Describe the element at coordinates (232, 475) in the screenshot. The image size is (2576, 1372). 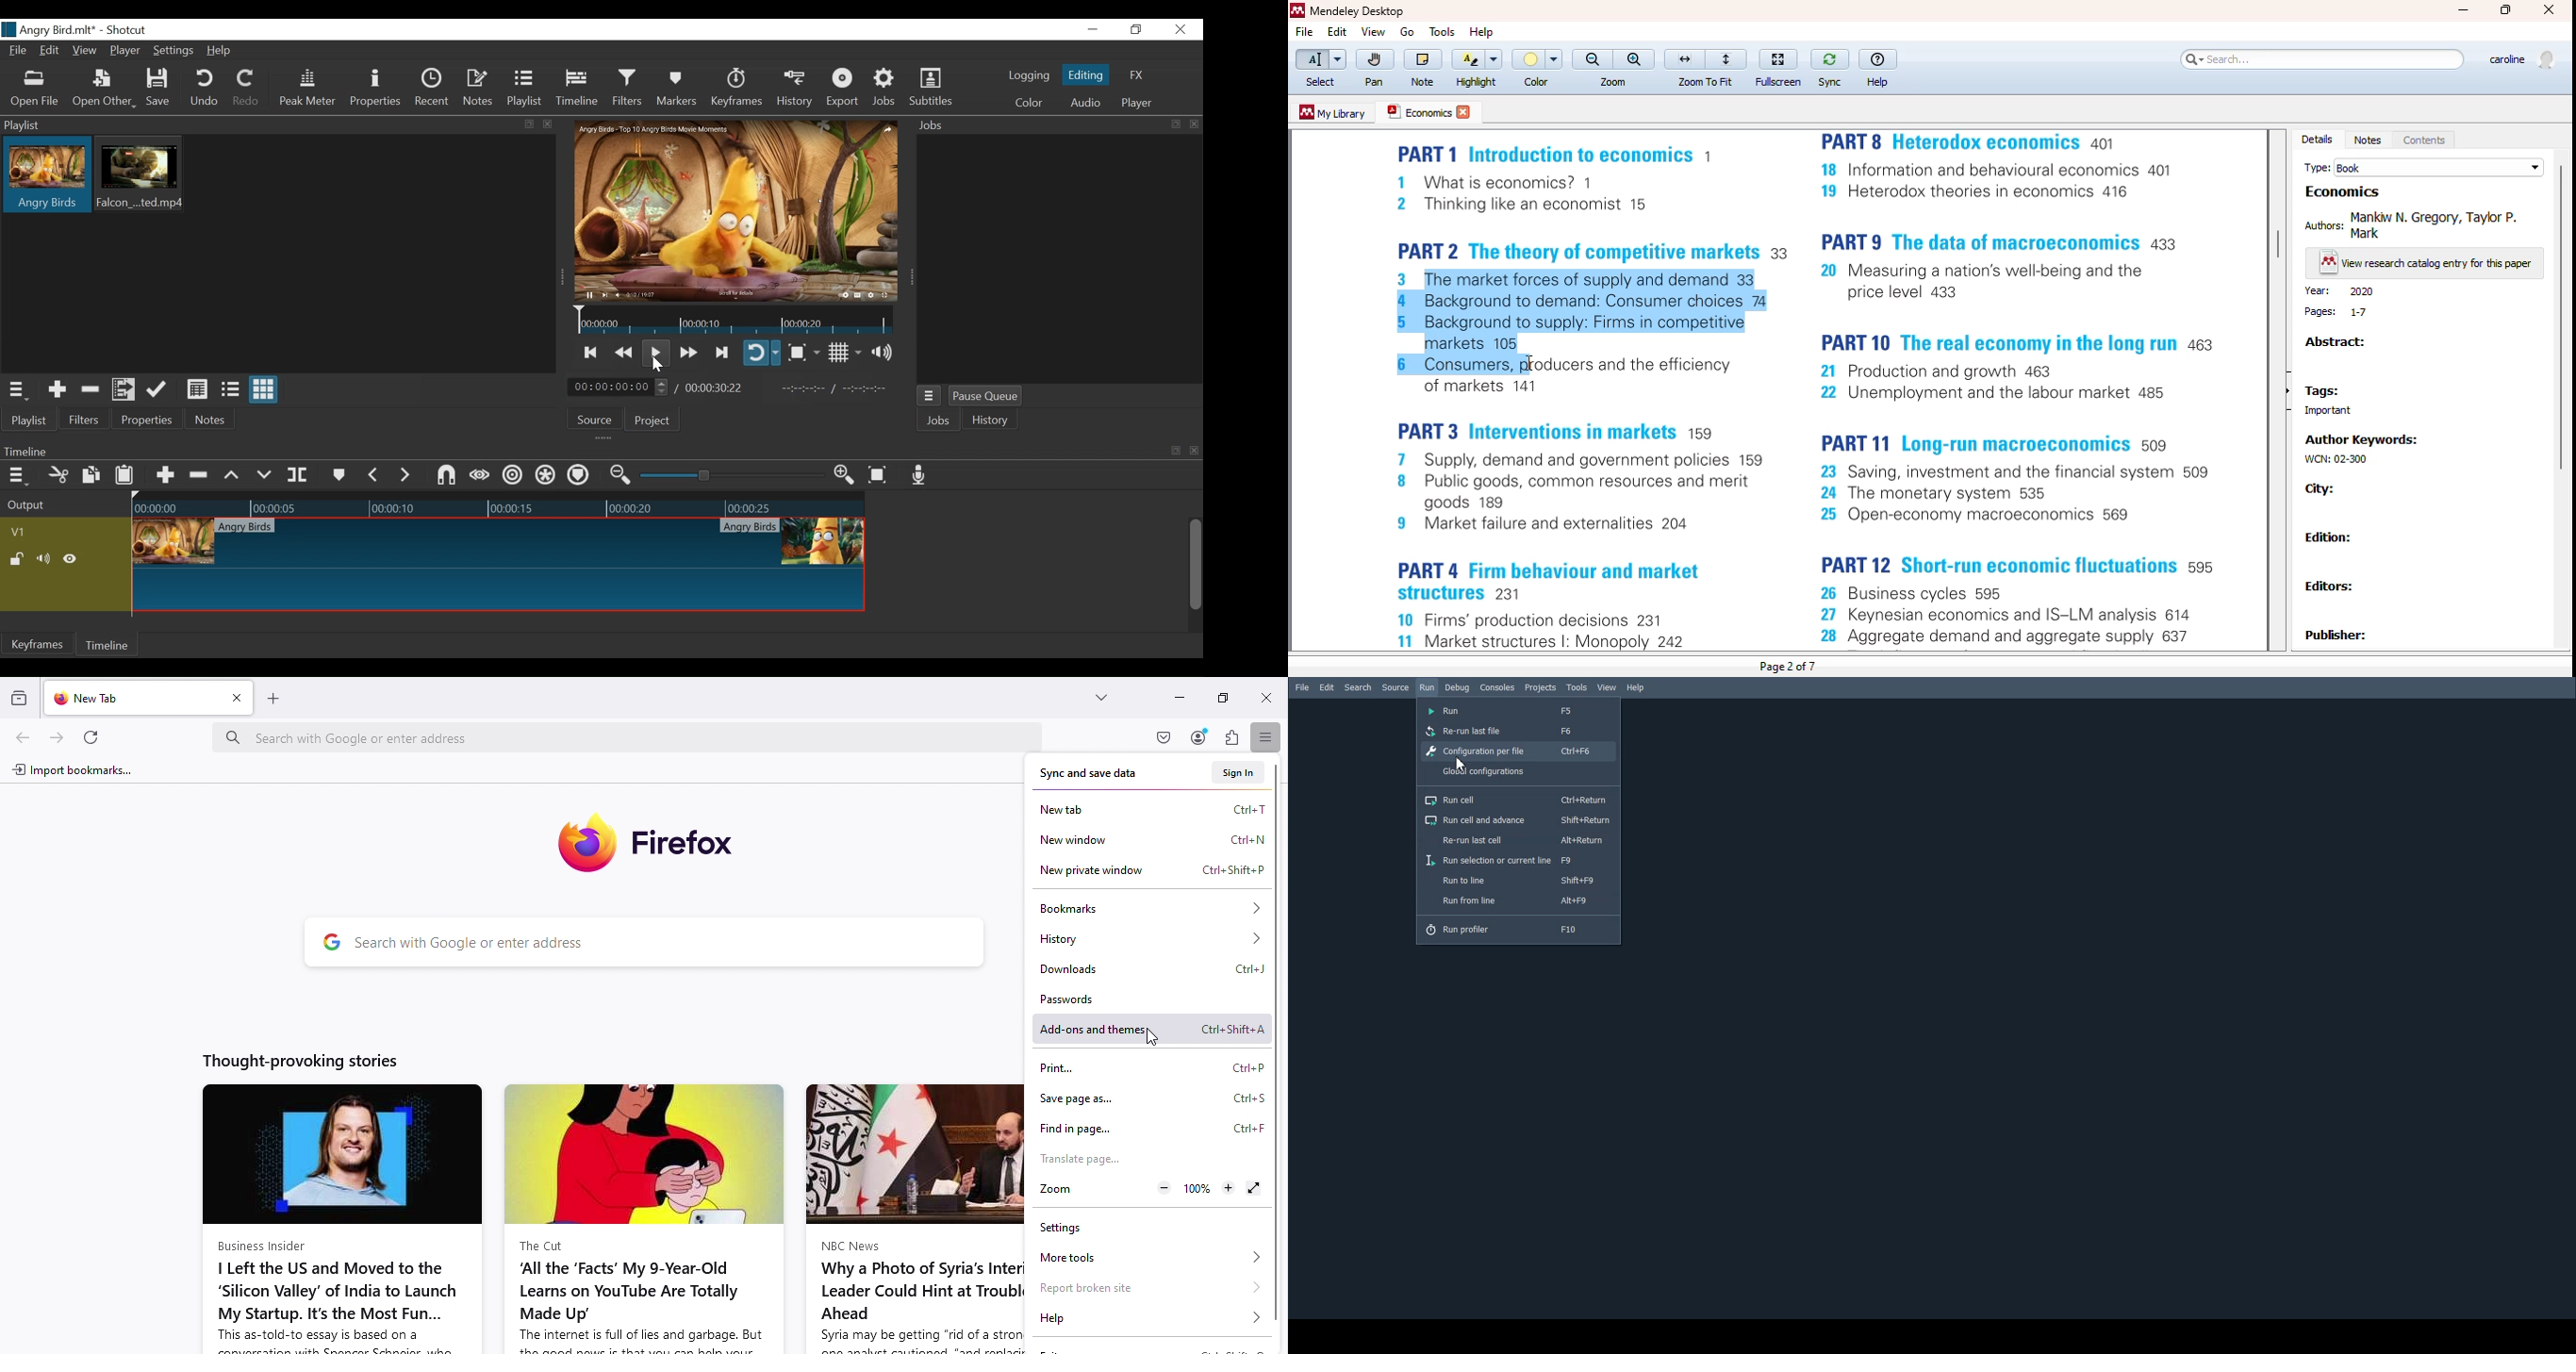
I see `Lift` at that location.